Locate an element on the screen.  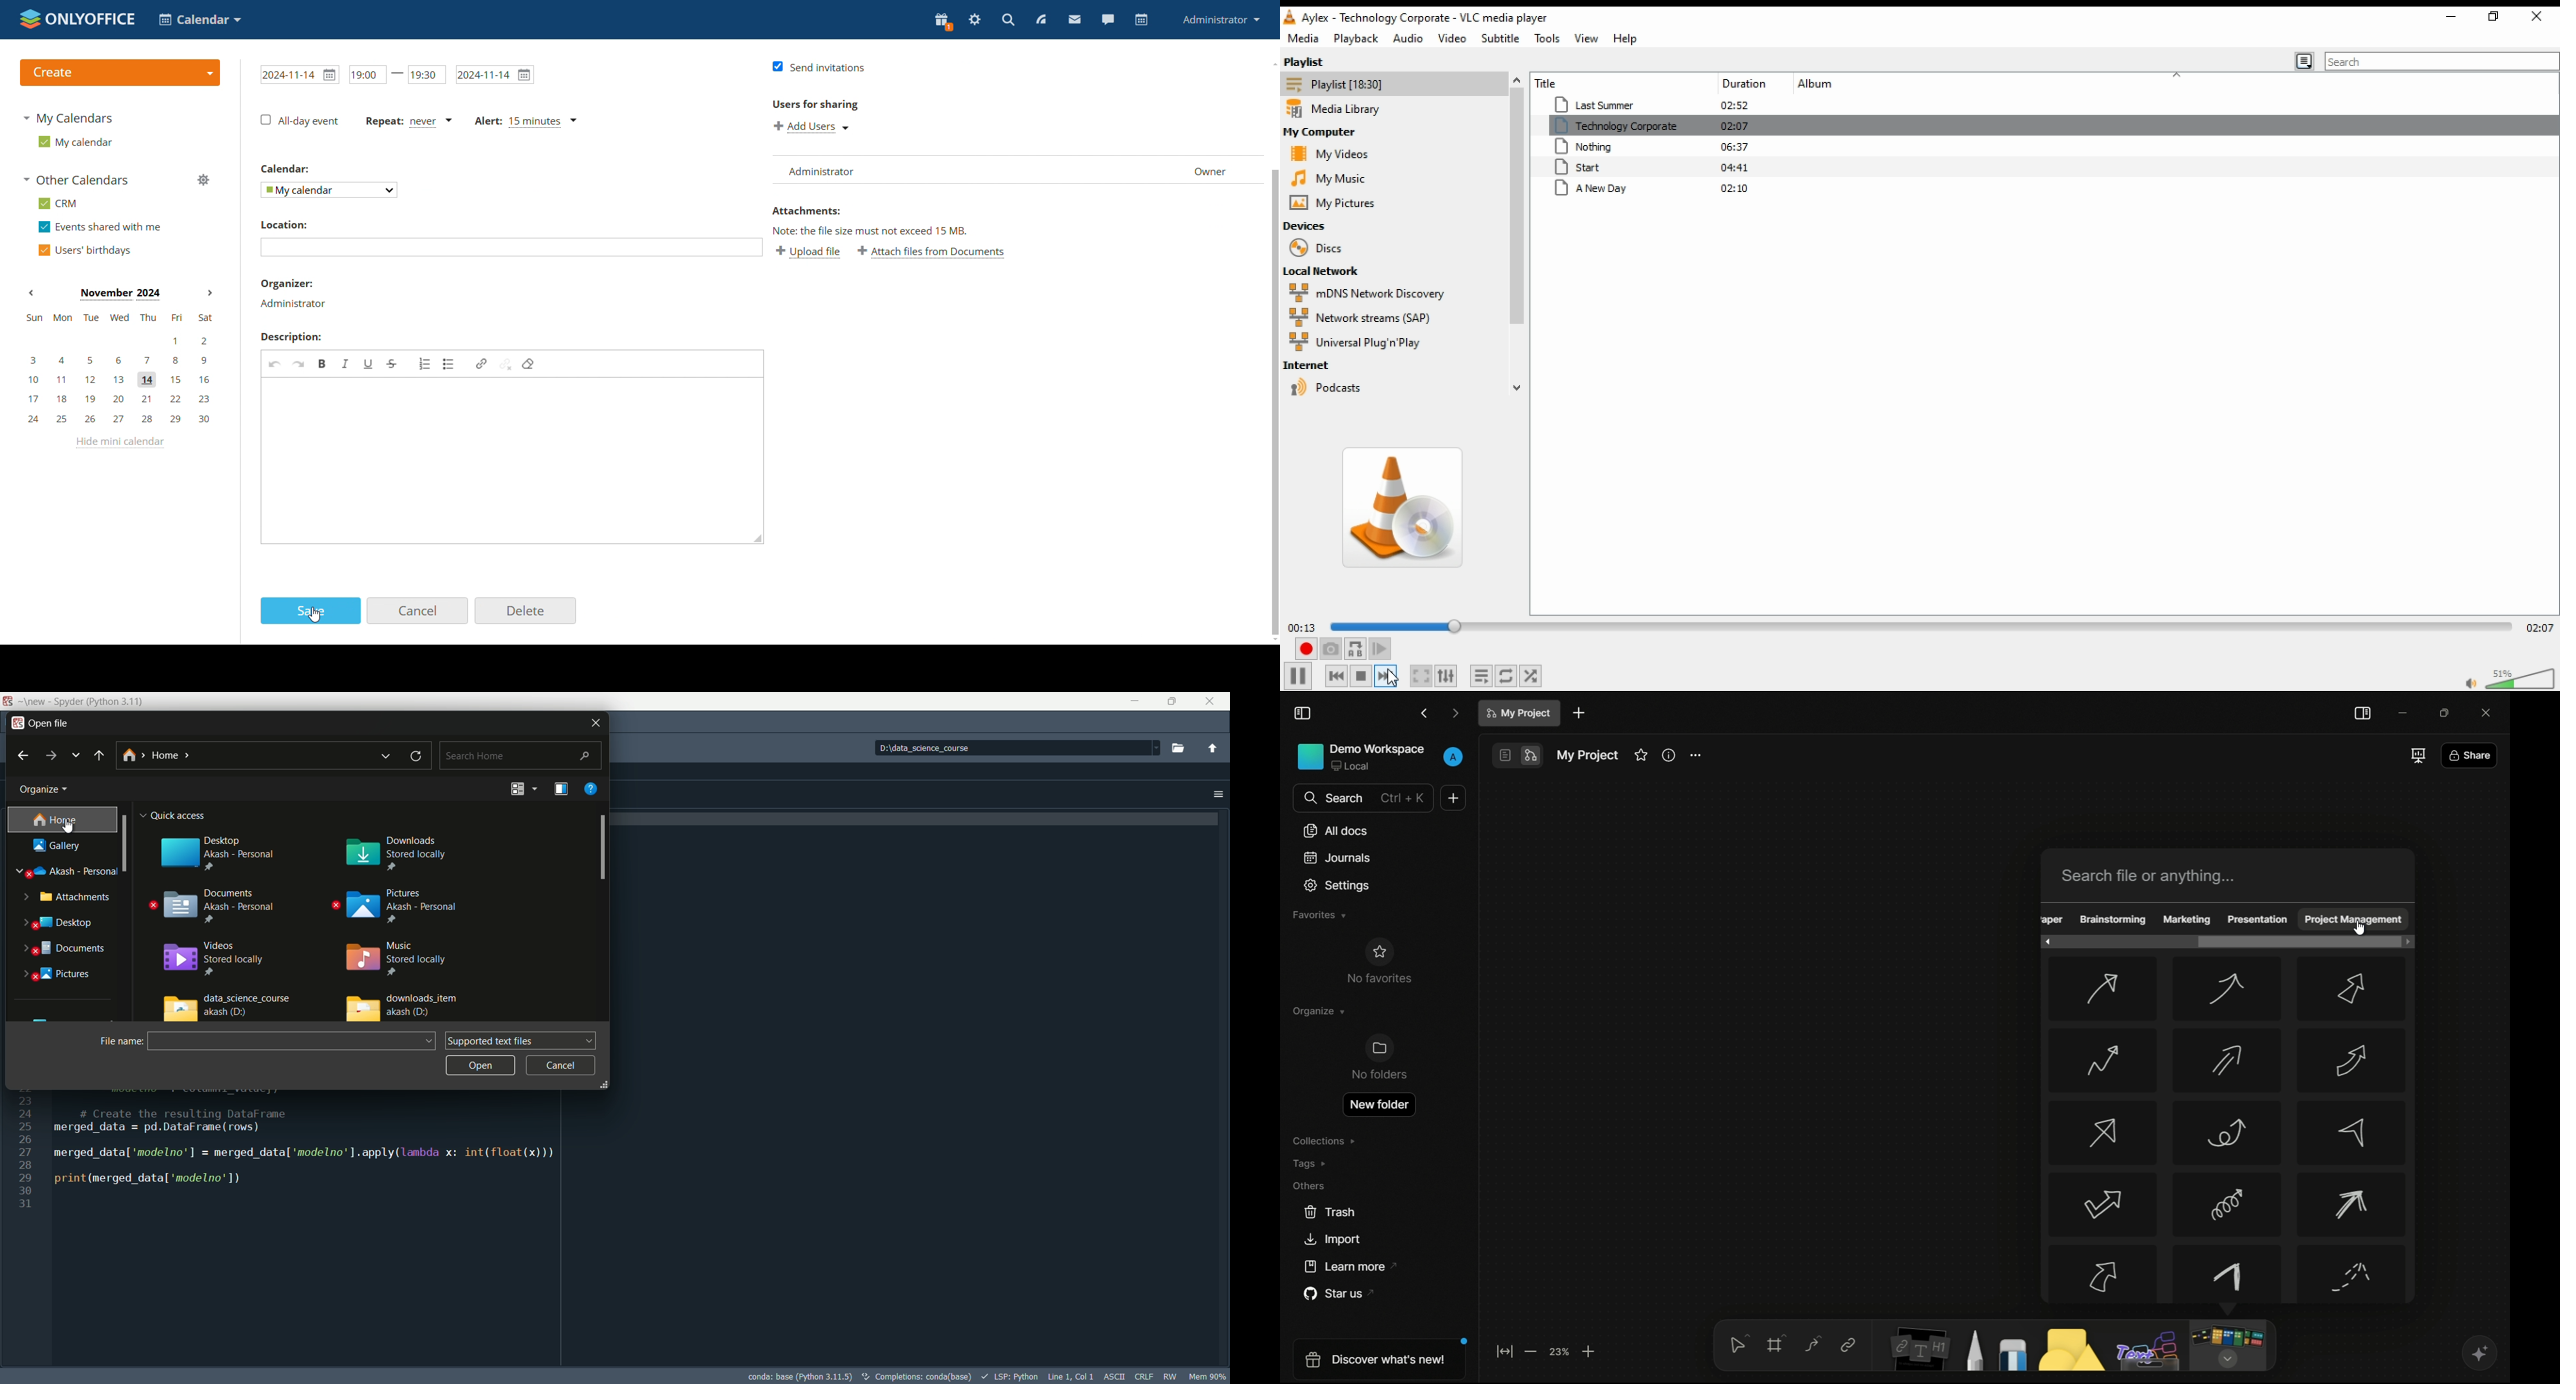
brainstorming is located at coordinates (2112, 919).